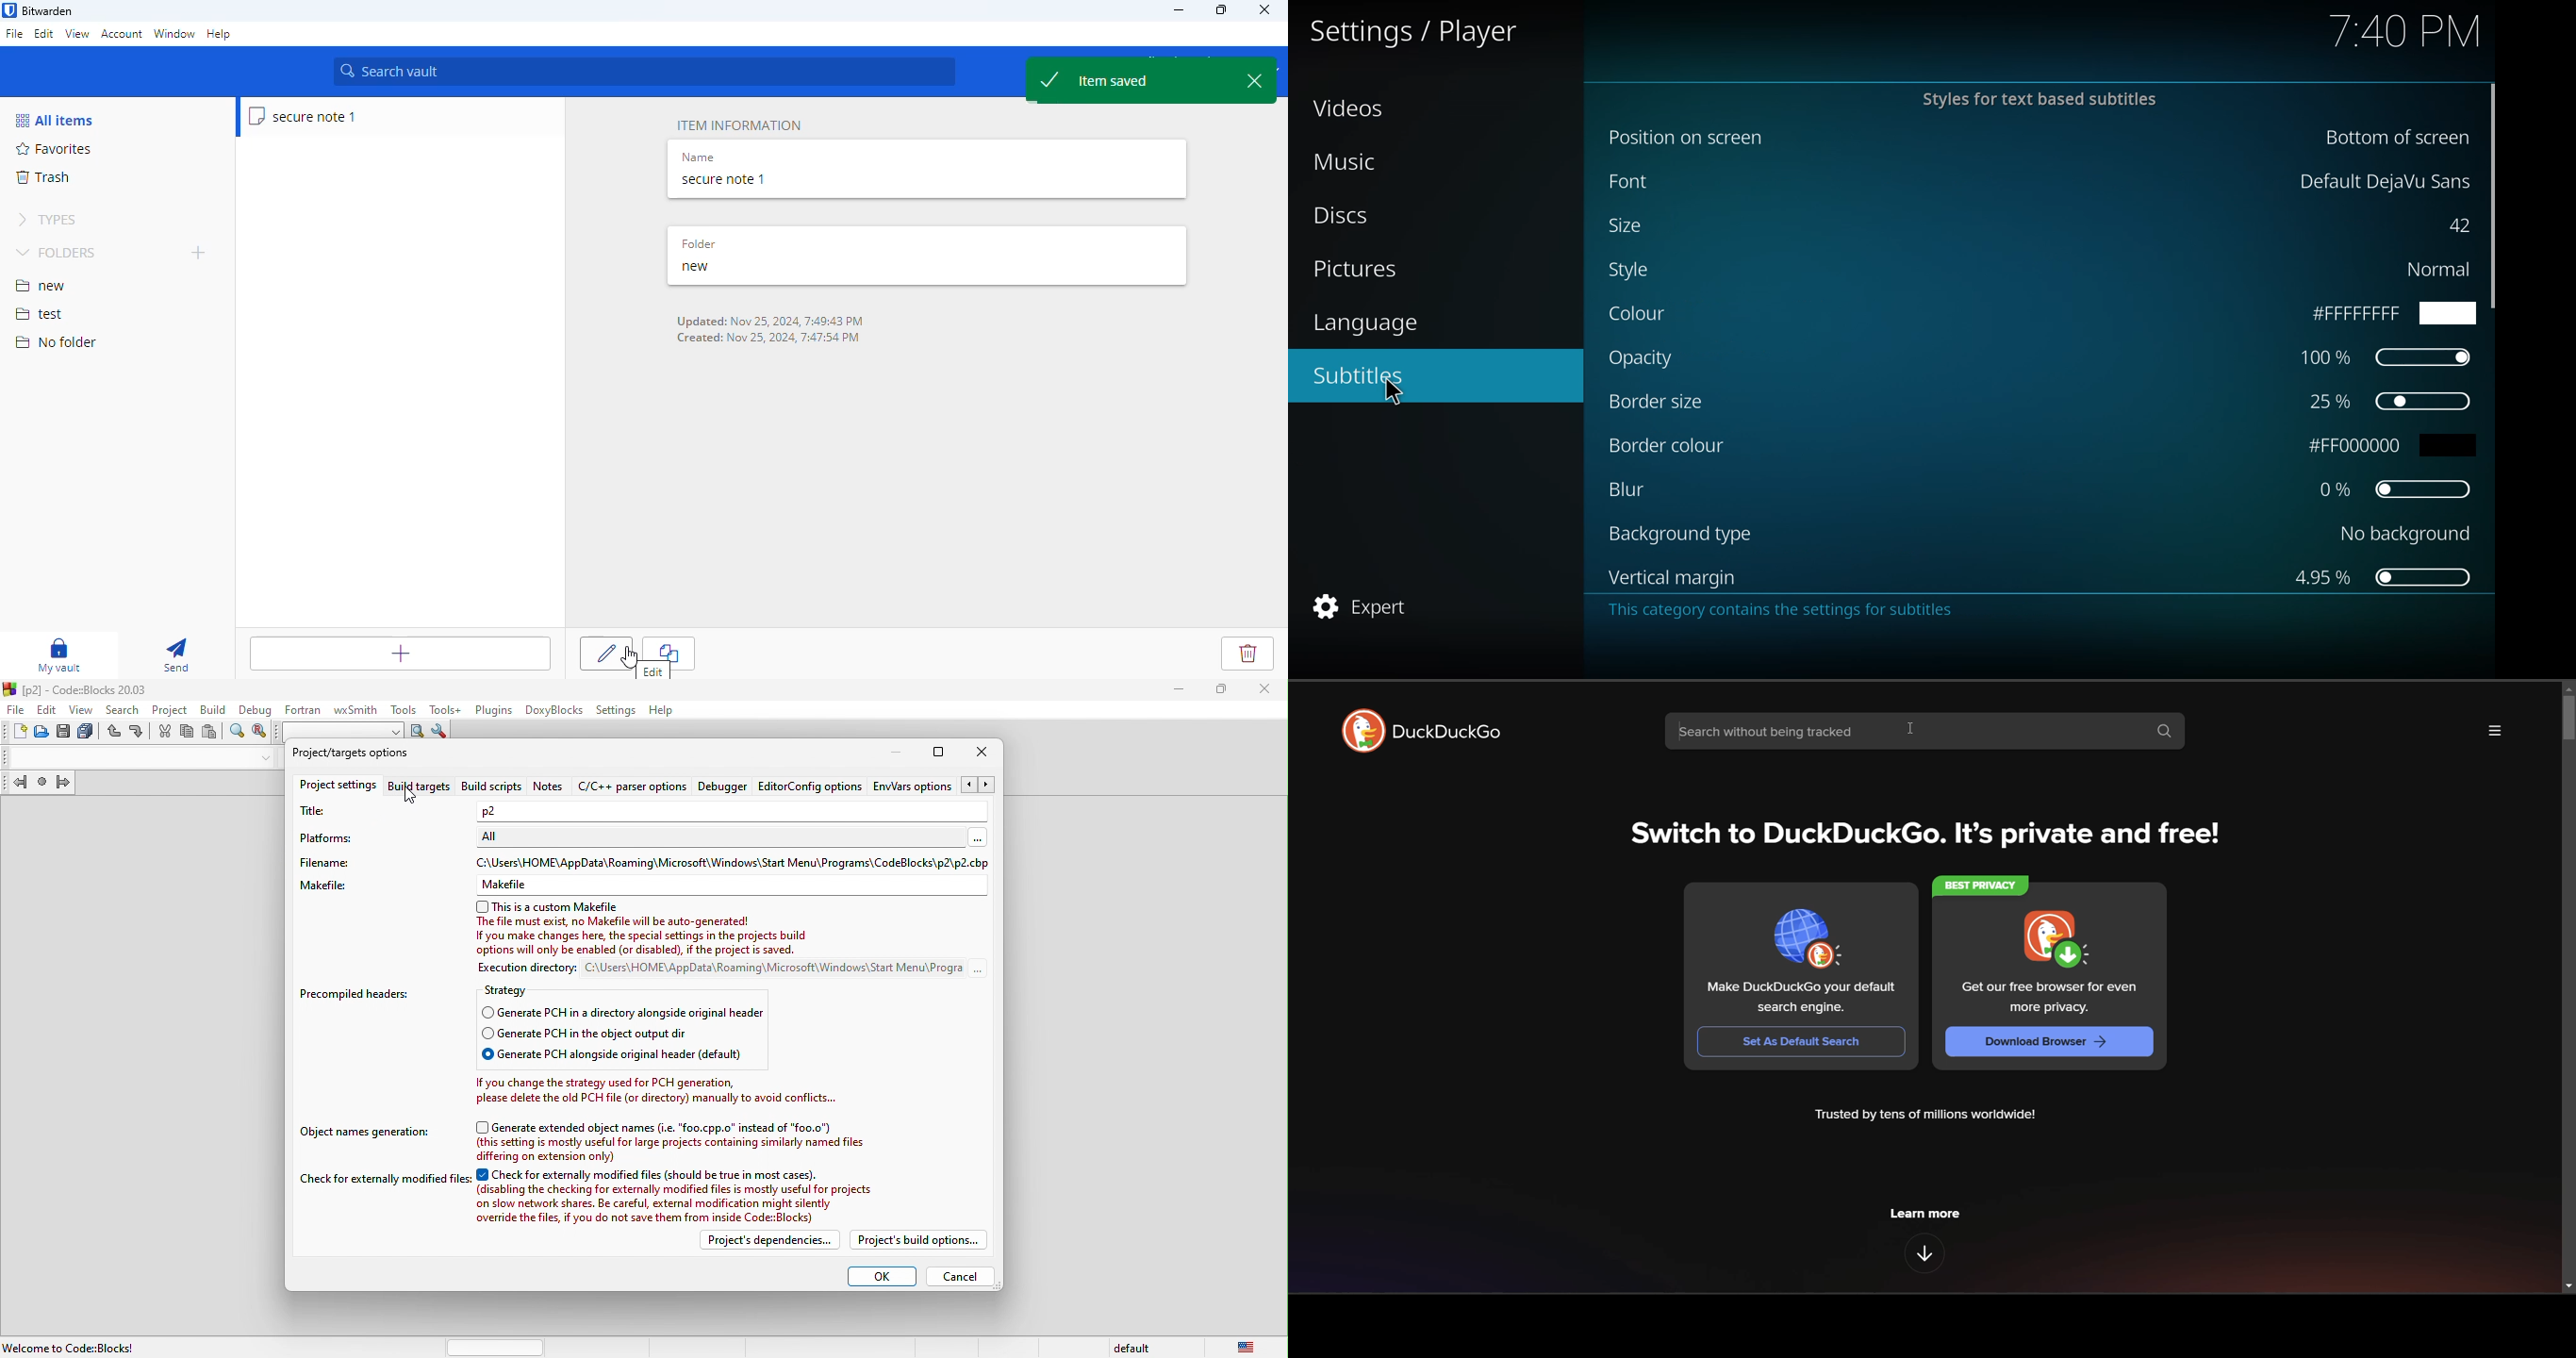 The height and width of the screenshot is (1372, 2576). Describe the element at coordinates (491, 710) in the screenshot. I see `plugins` at that location.